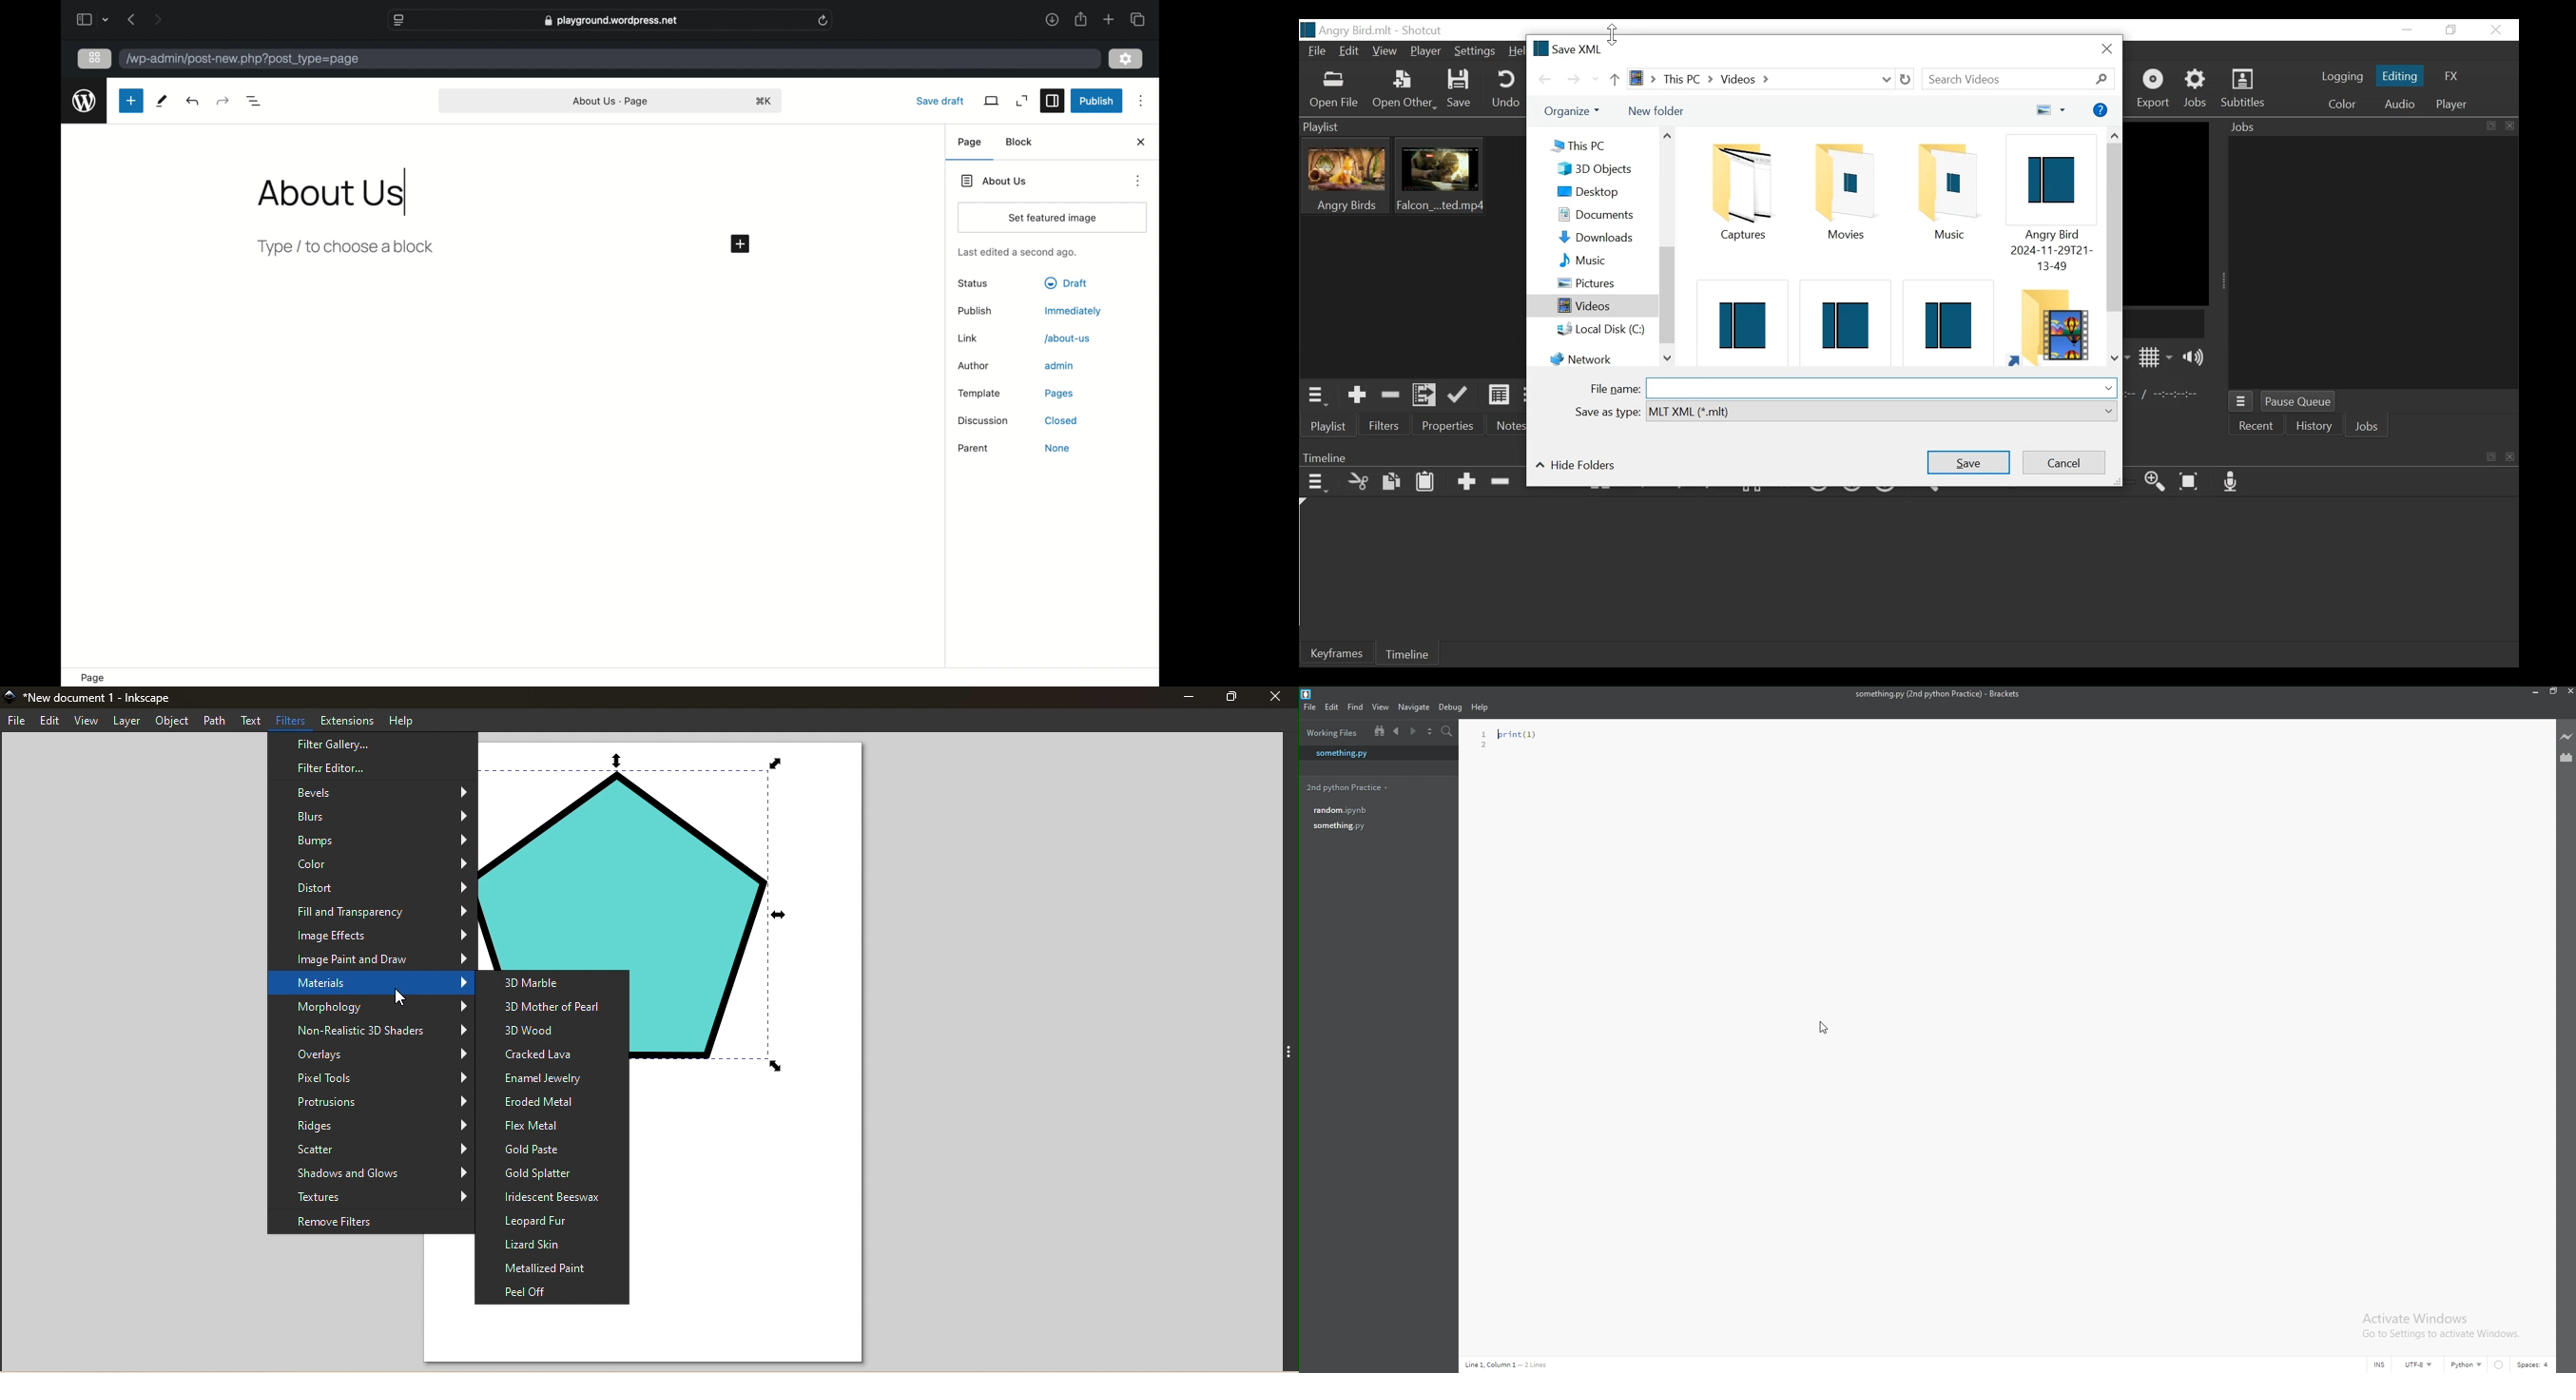 This screenshot has height=1400, width=2576. Describe the element at coordinates (1506, 427) in the screenshot. I see `Notes` at that location.